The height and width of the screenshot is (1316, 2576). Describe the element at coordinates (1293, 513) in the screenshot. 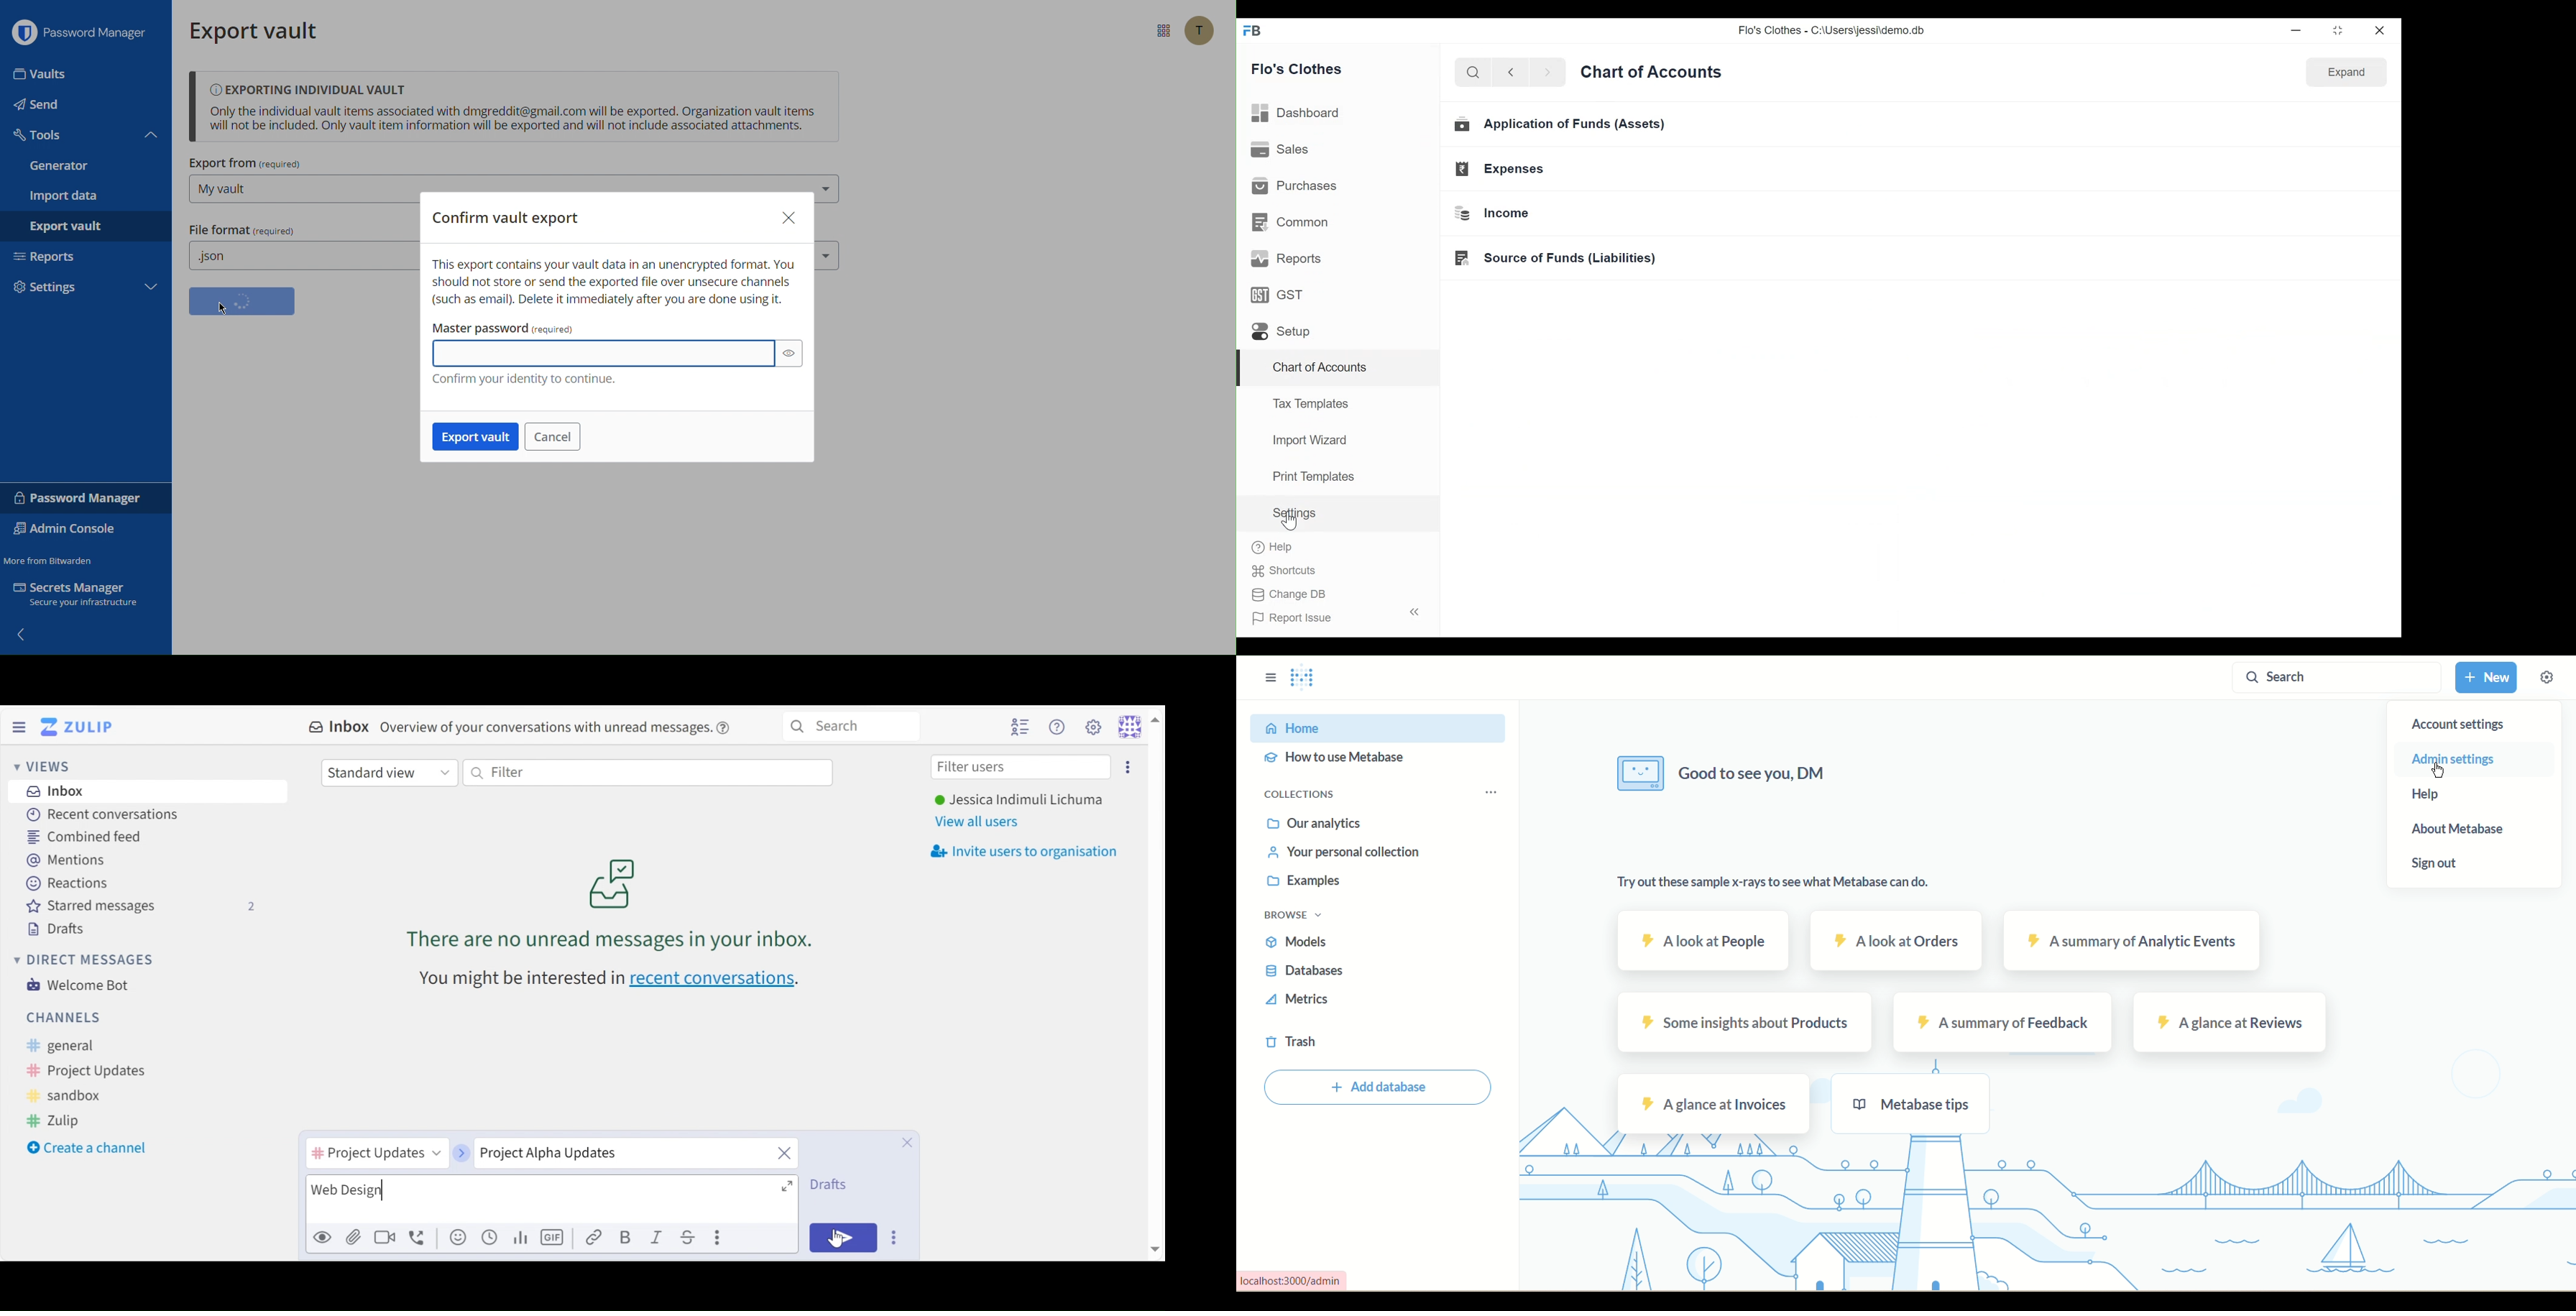

I see `settings` at that location.